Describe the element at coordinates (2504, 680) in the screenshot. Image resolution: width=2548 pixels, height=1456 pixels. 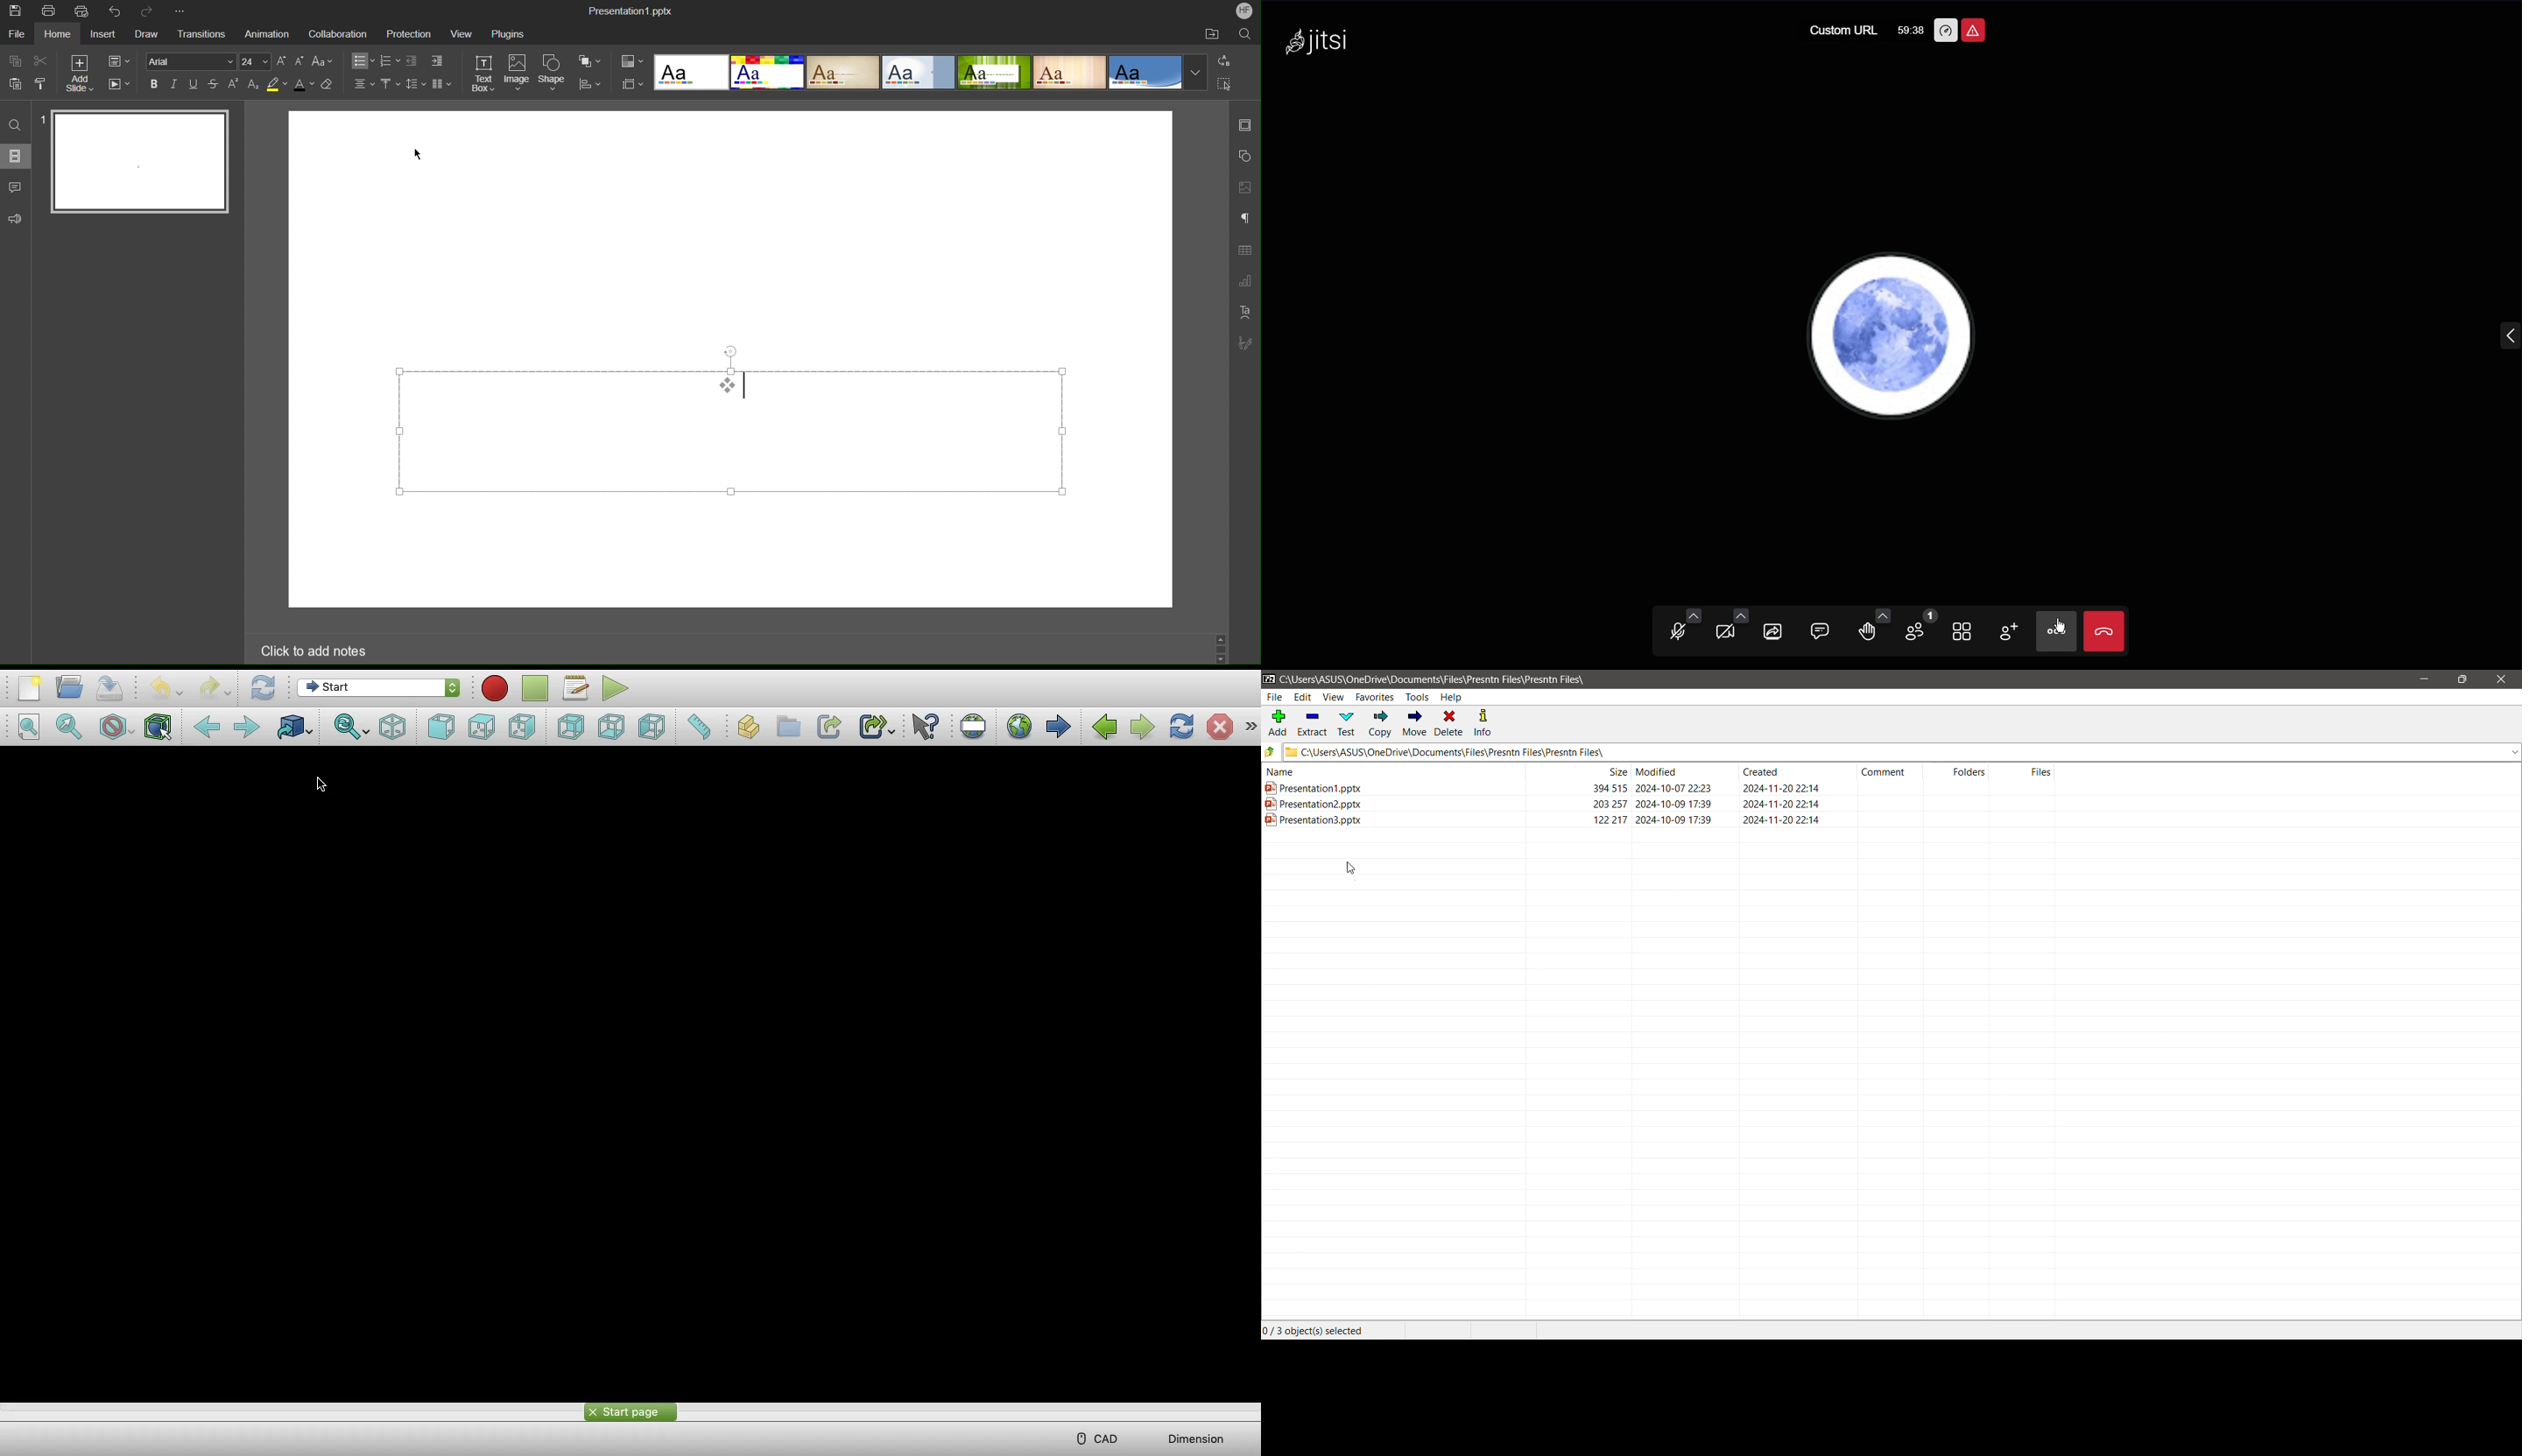
I see `Close` at that location.